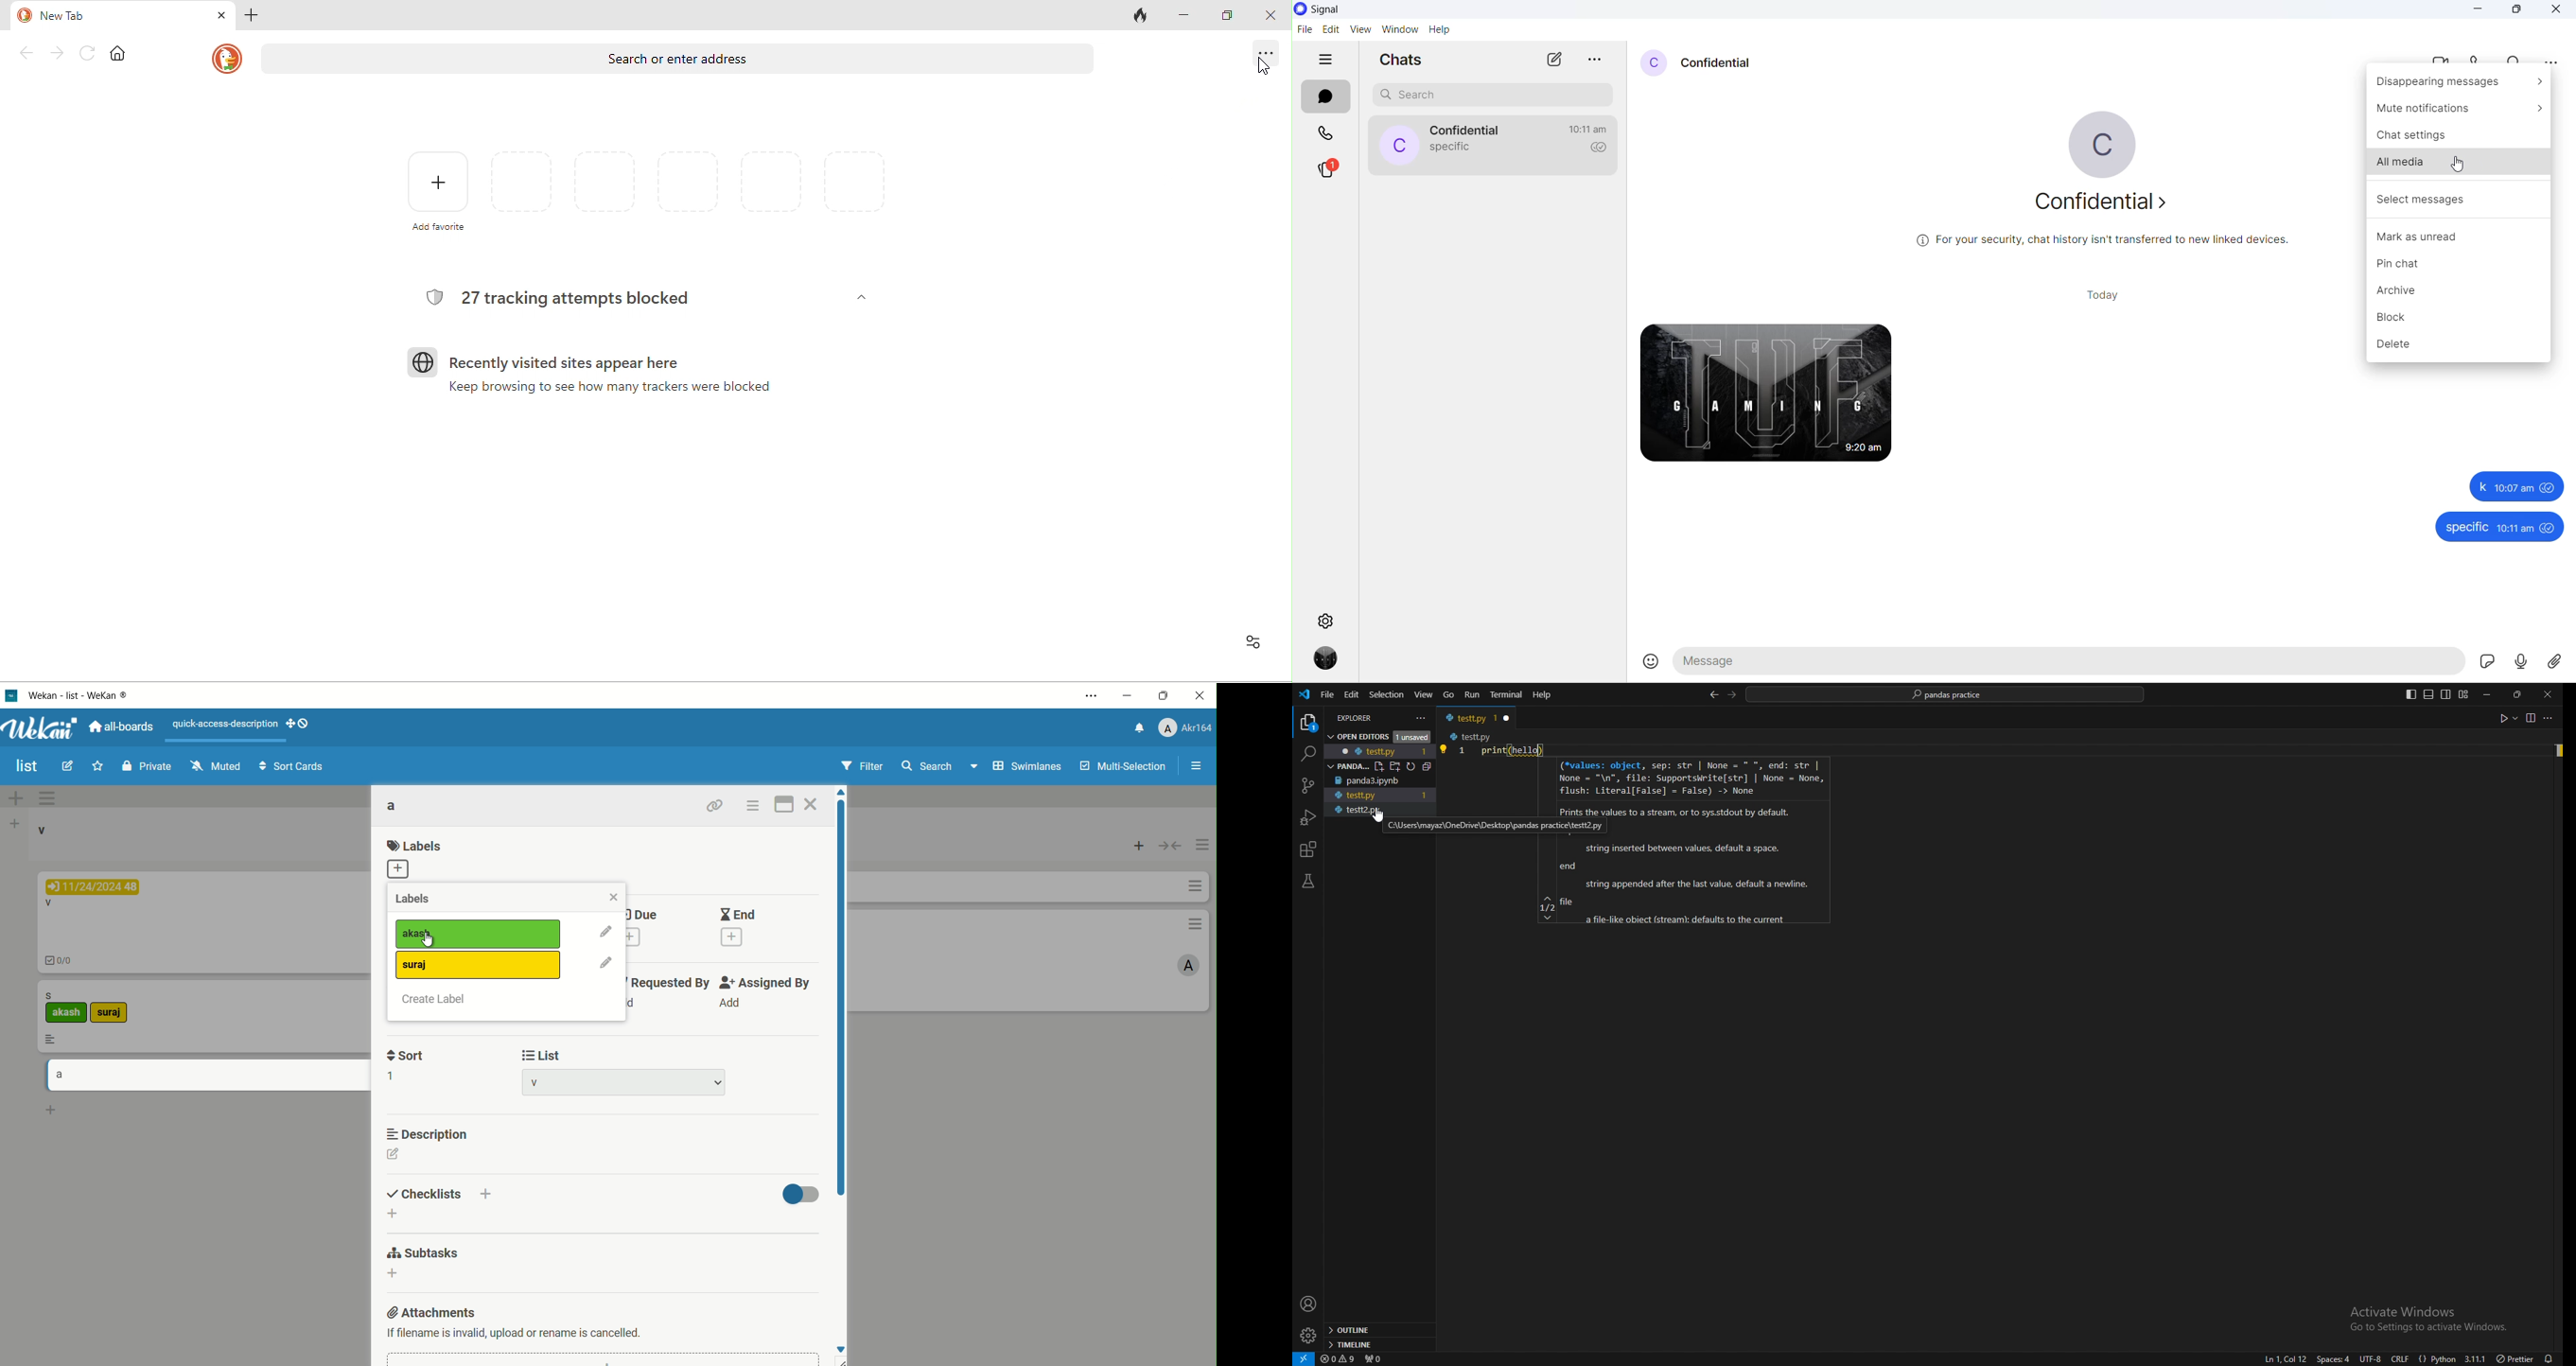 The width and height of the screenshot is (2576, 1372). I want to click on edit, so click(608, 931).